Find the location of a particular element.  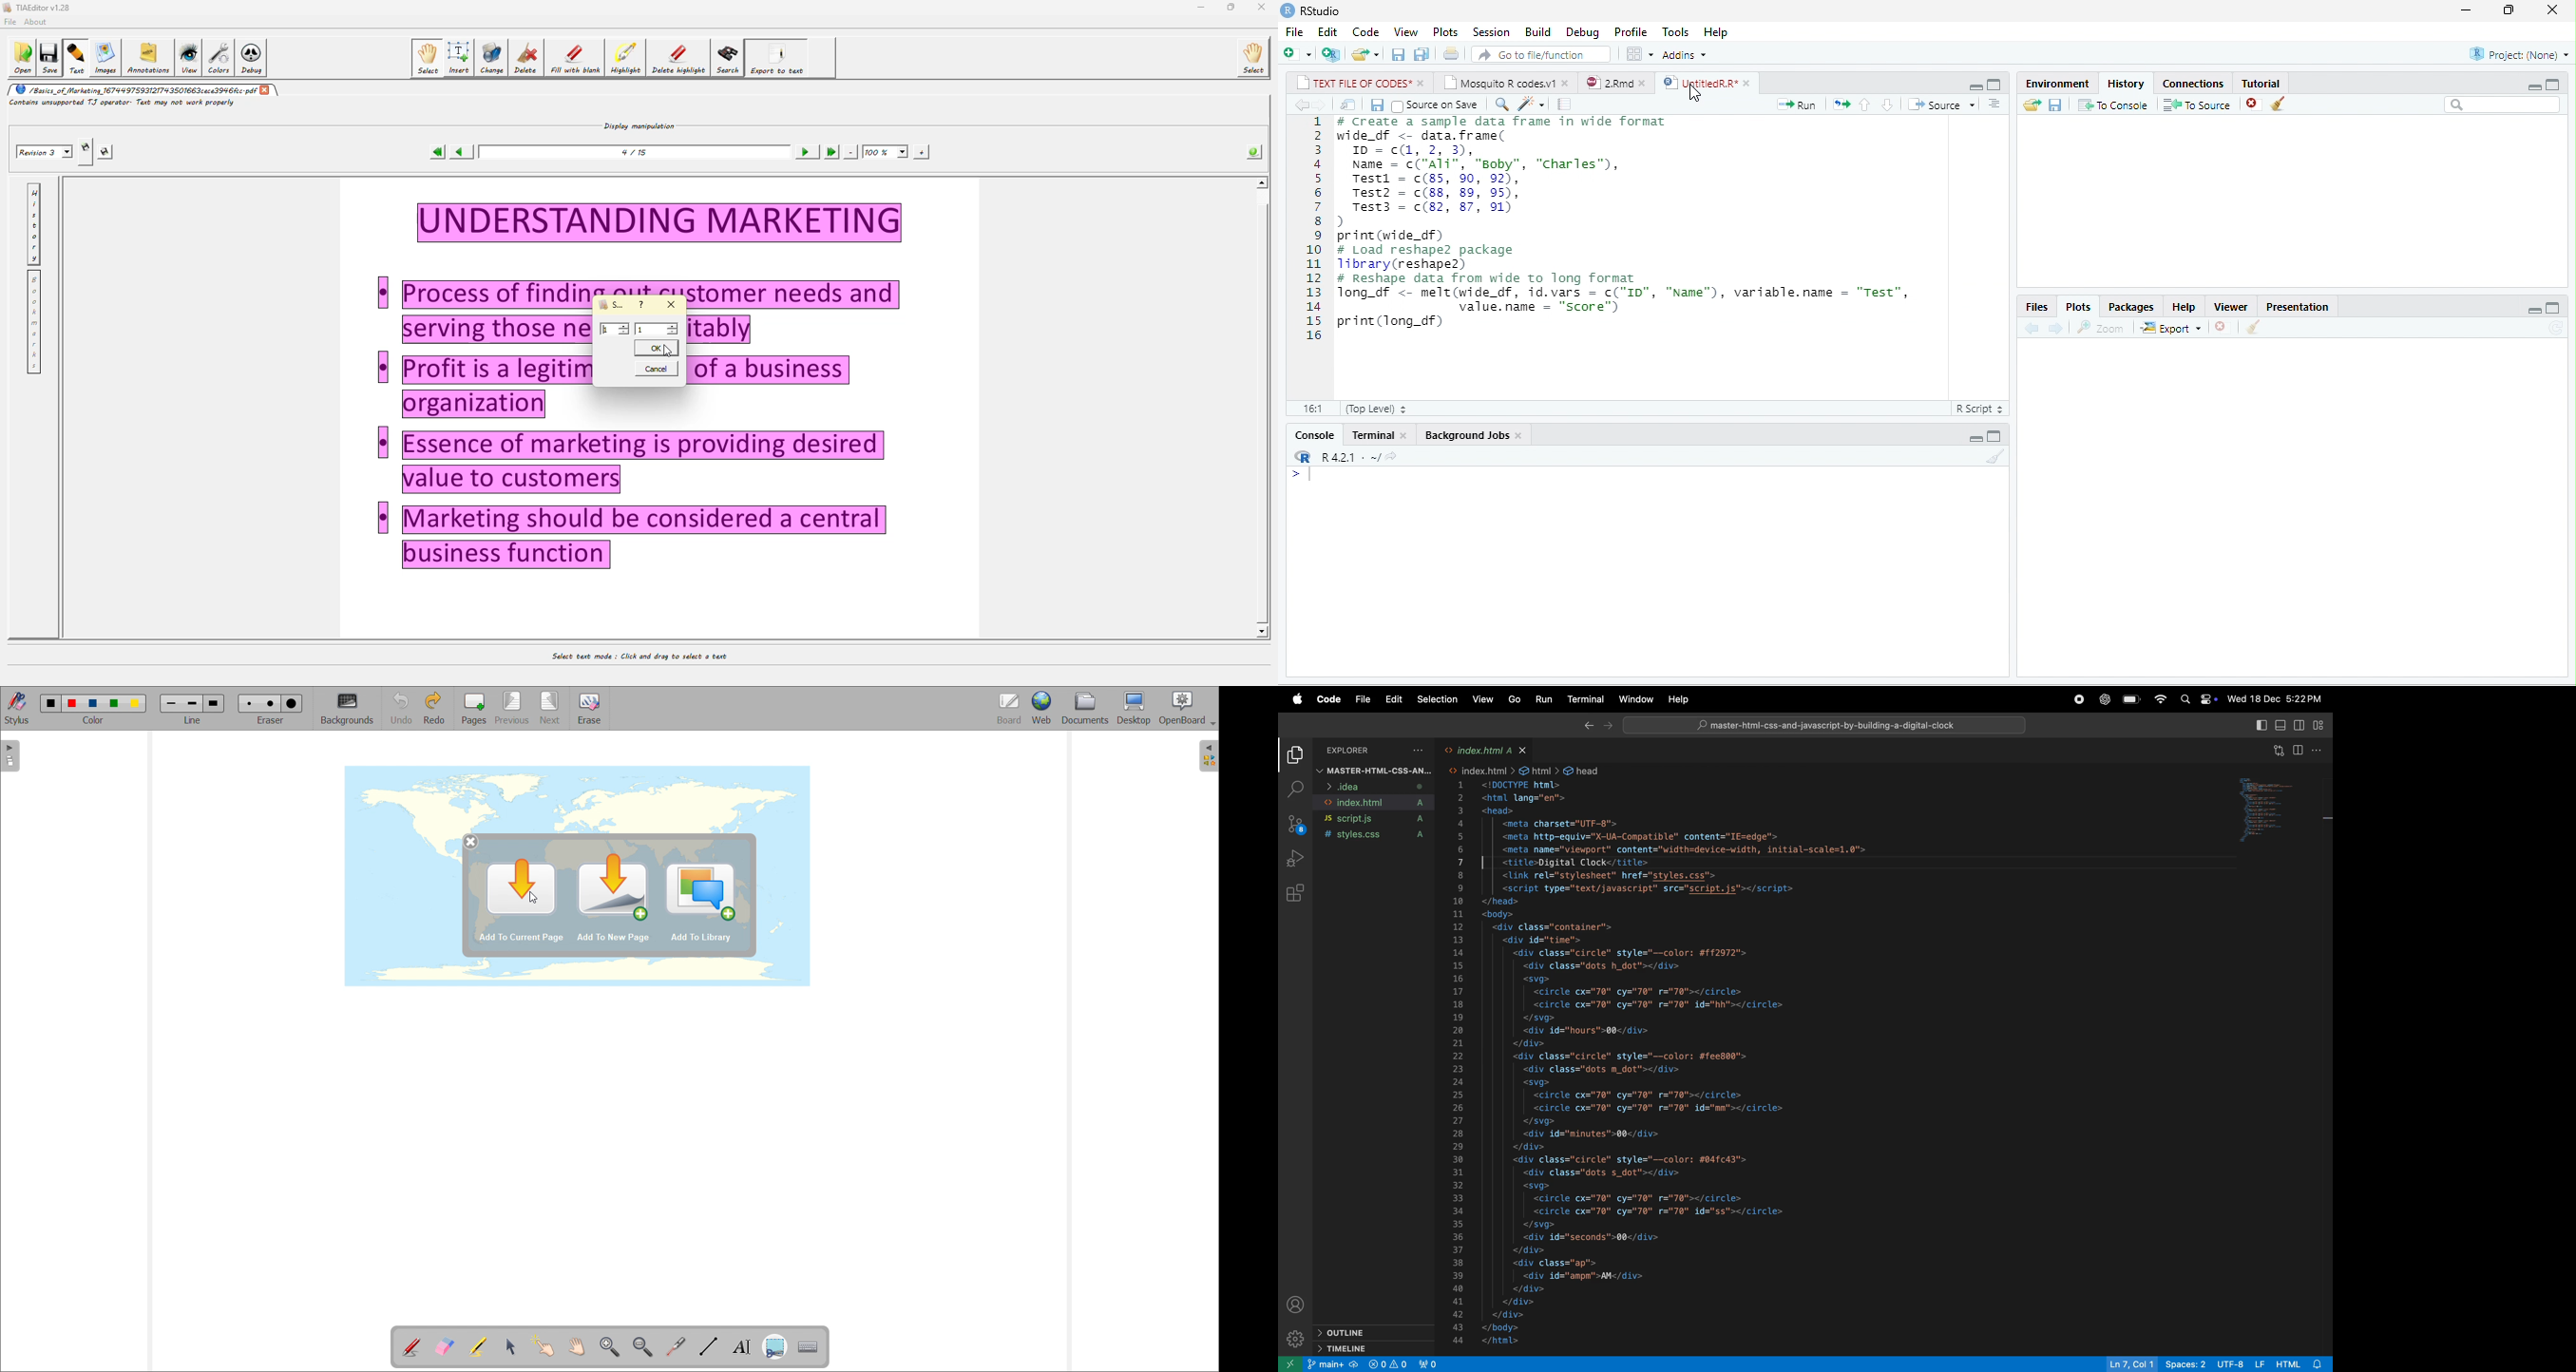

minimize is located at coordinates (2465, 11).